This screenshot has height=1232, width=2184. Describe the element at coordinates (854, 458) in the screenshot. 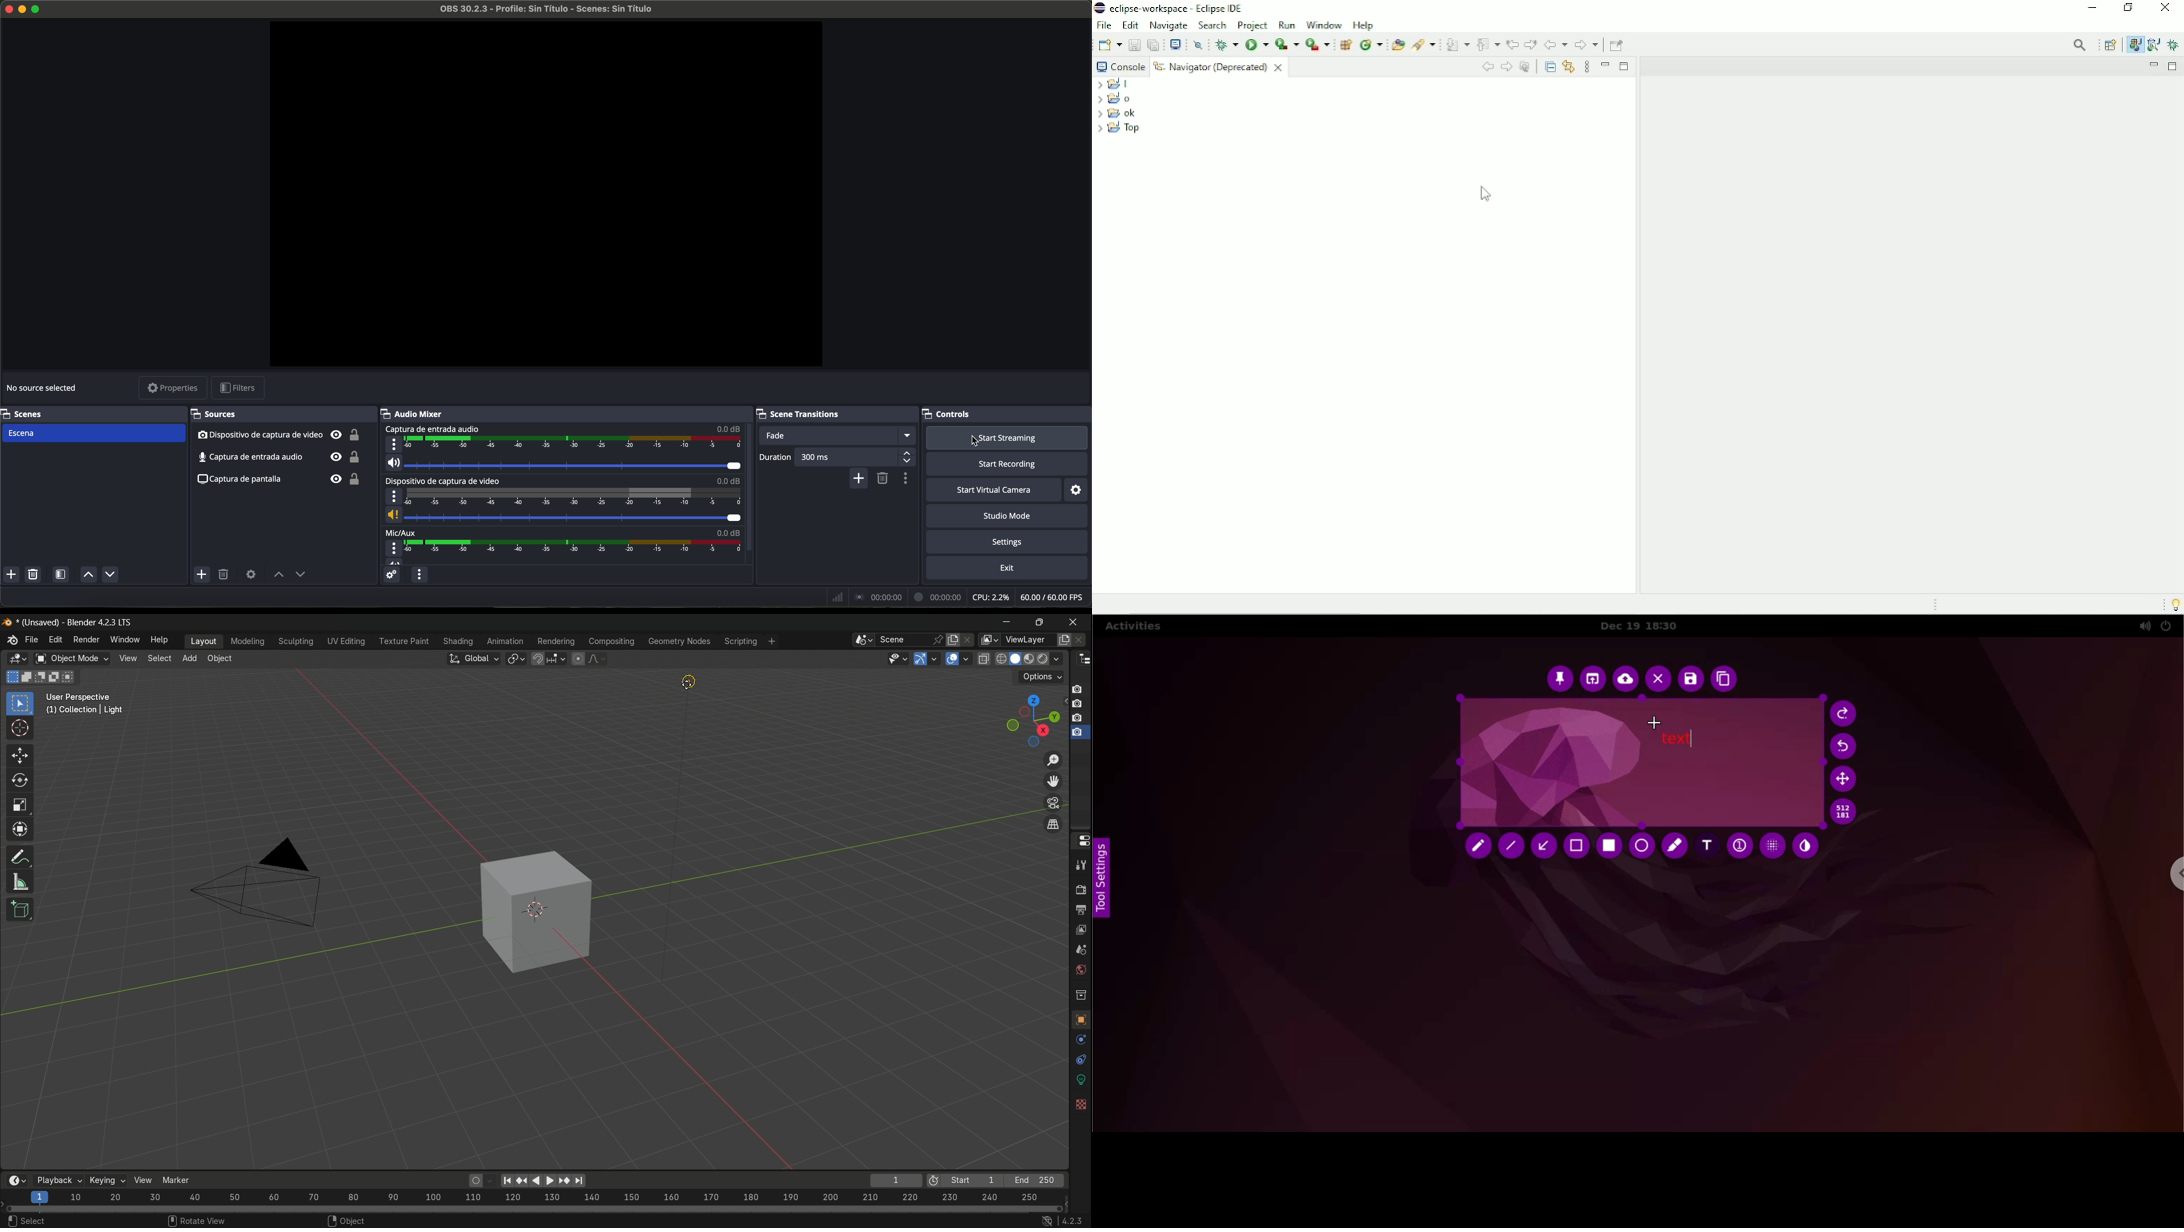

I see `300 ms` at that location.